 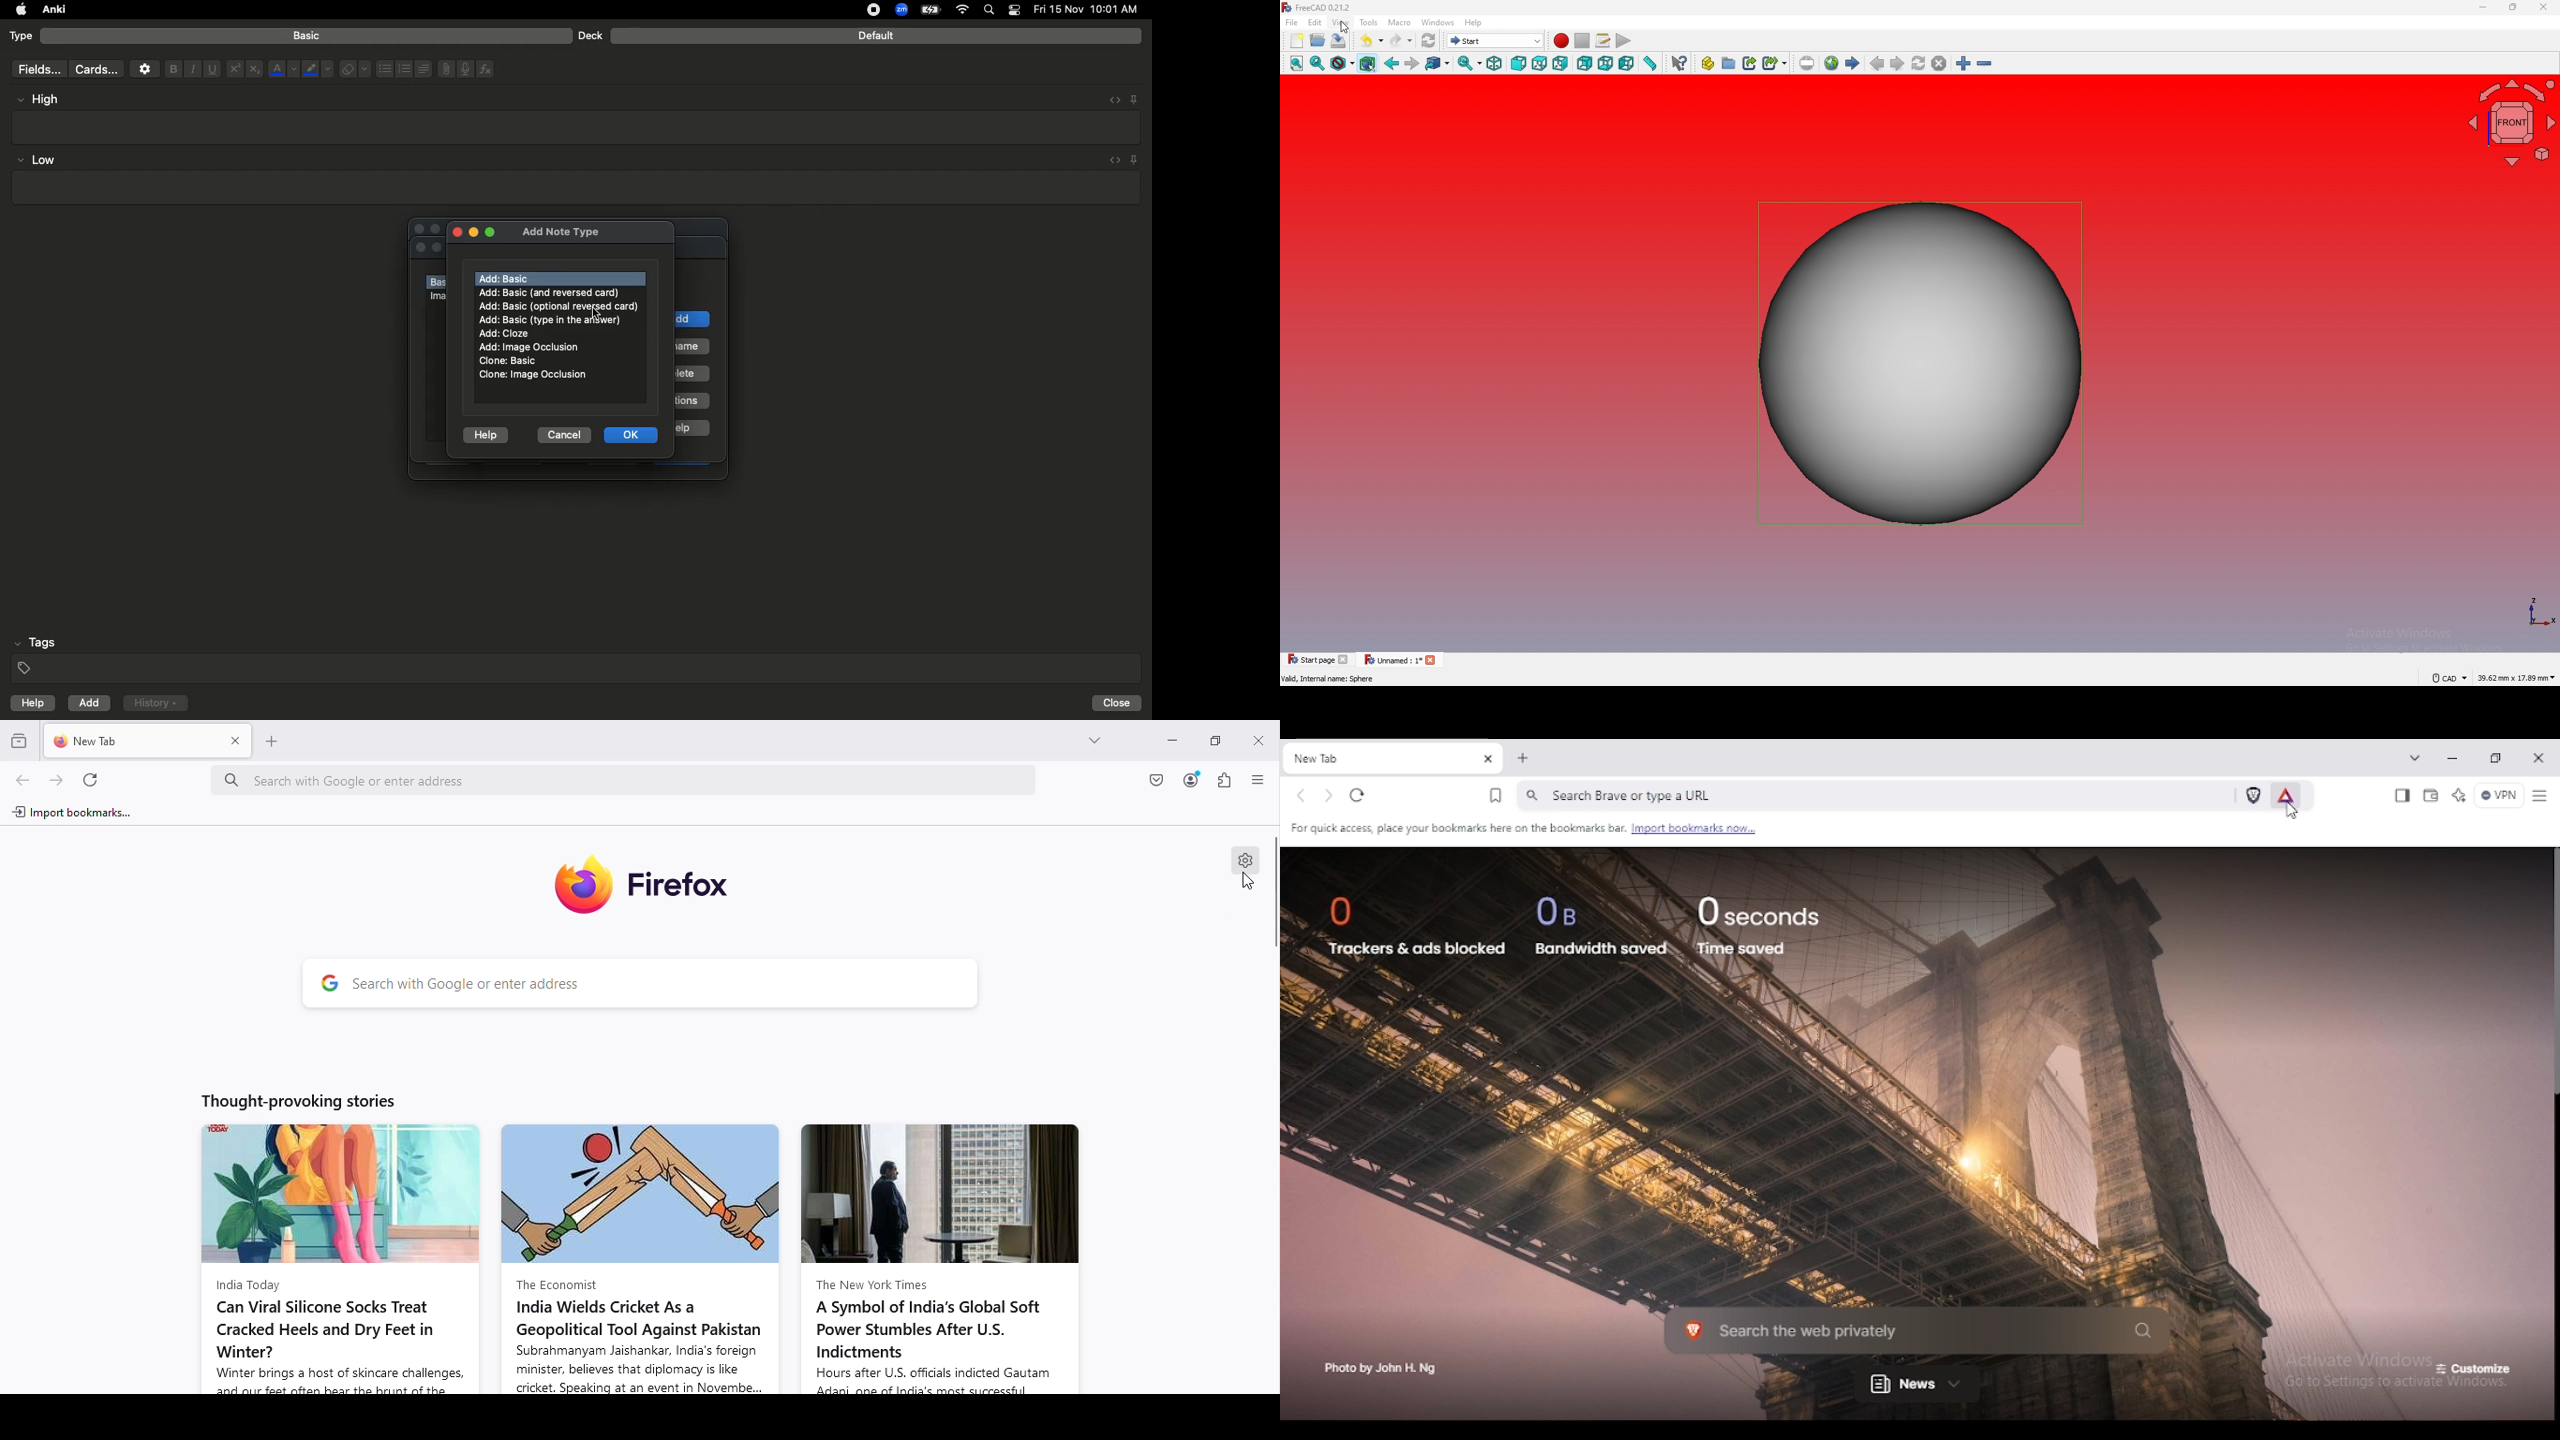 I want to click on Add basic optional reversed card, so click(x=558, y=306).